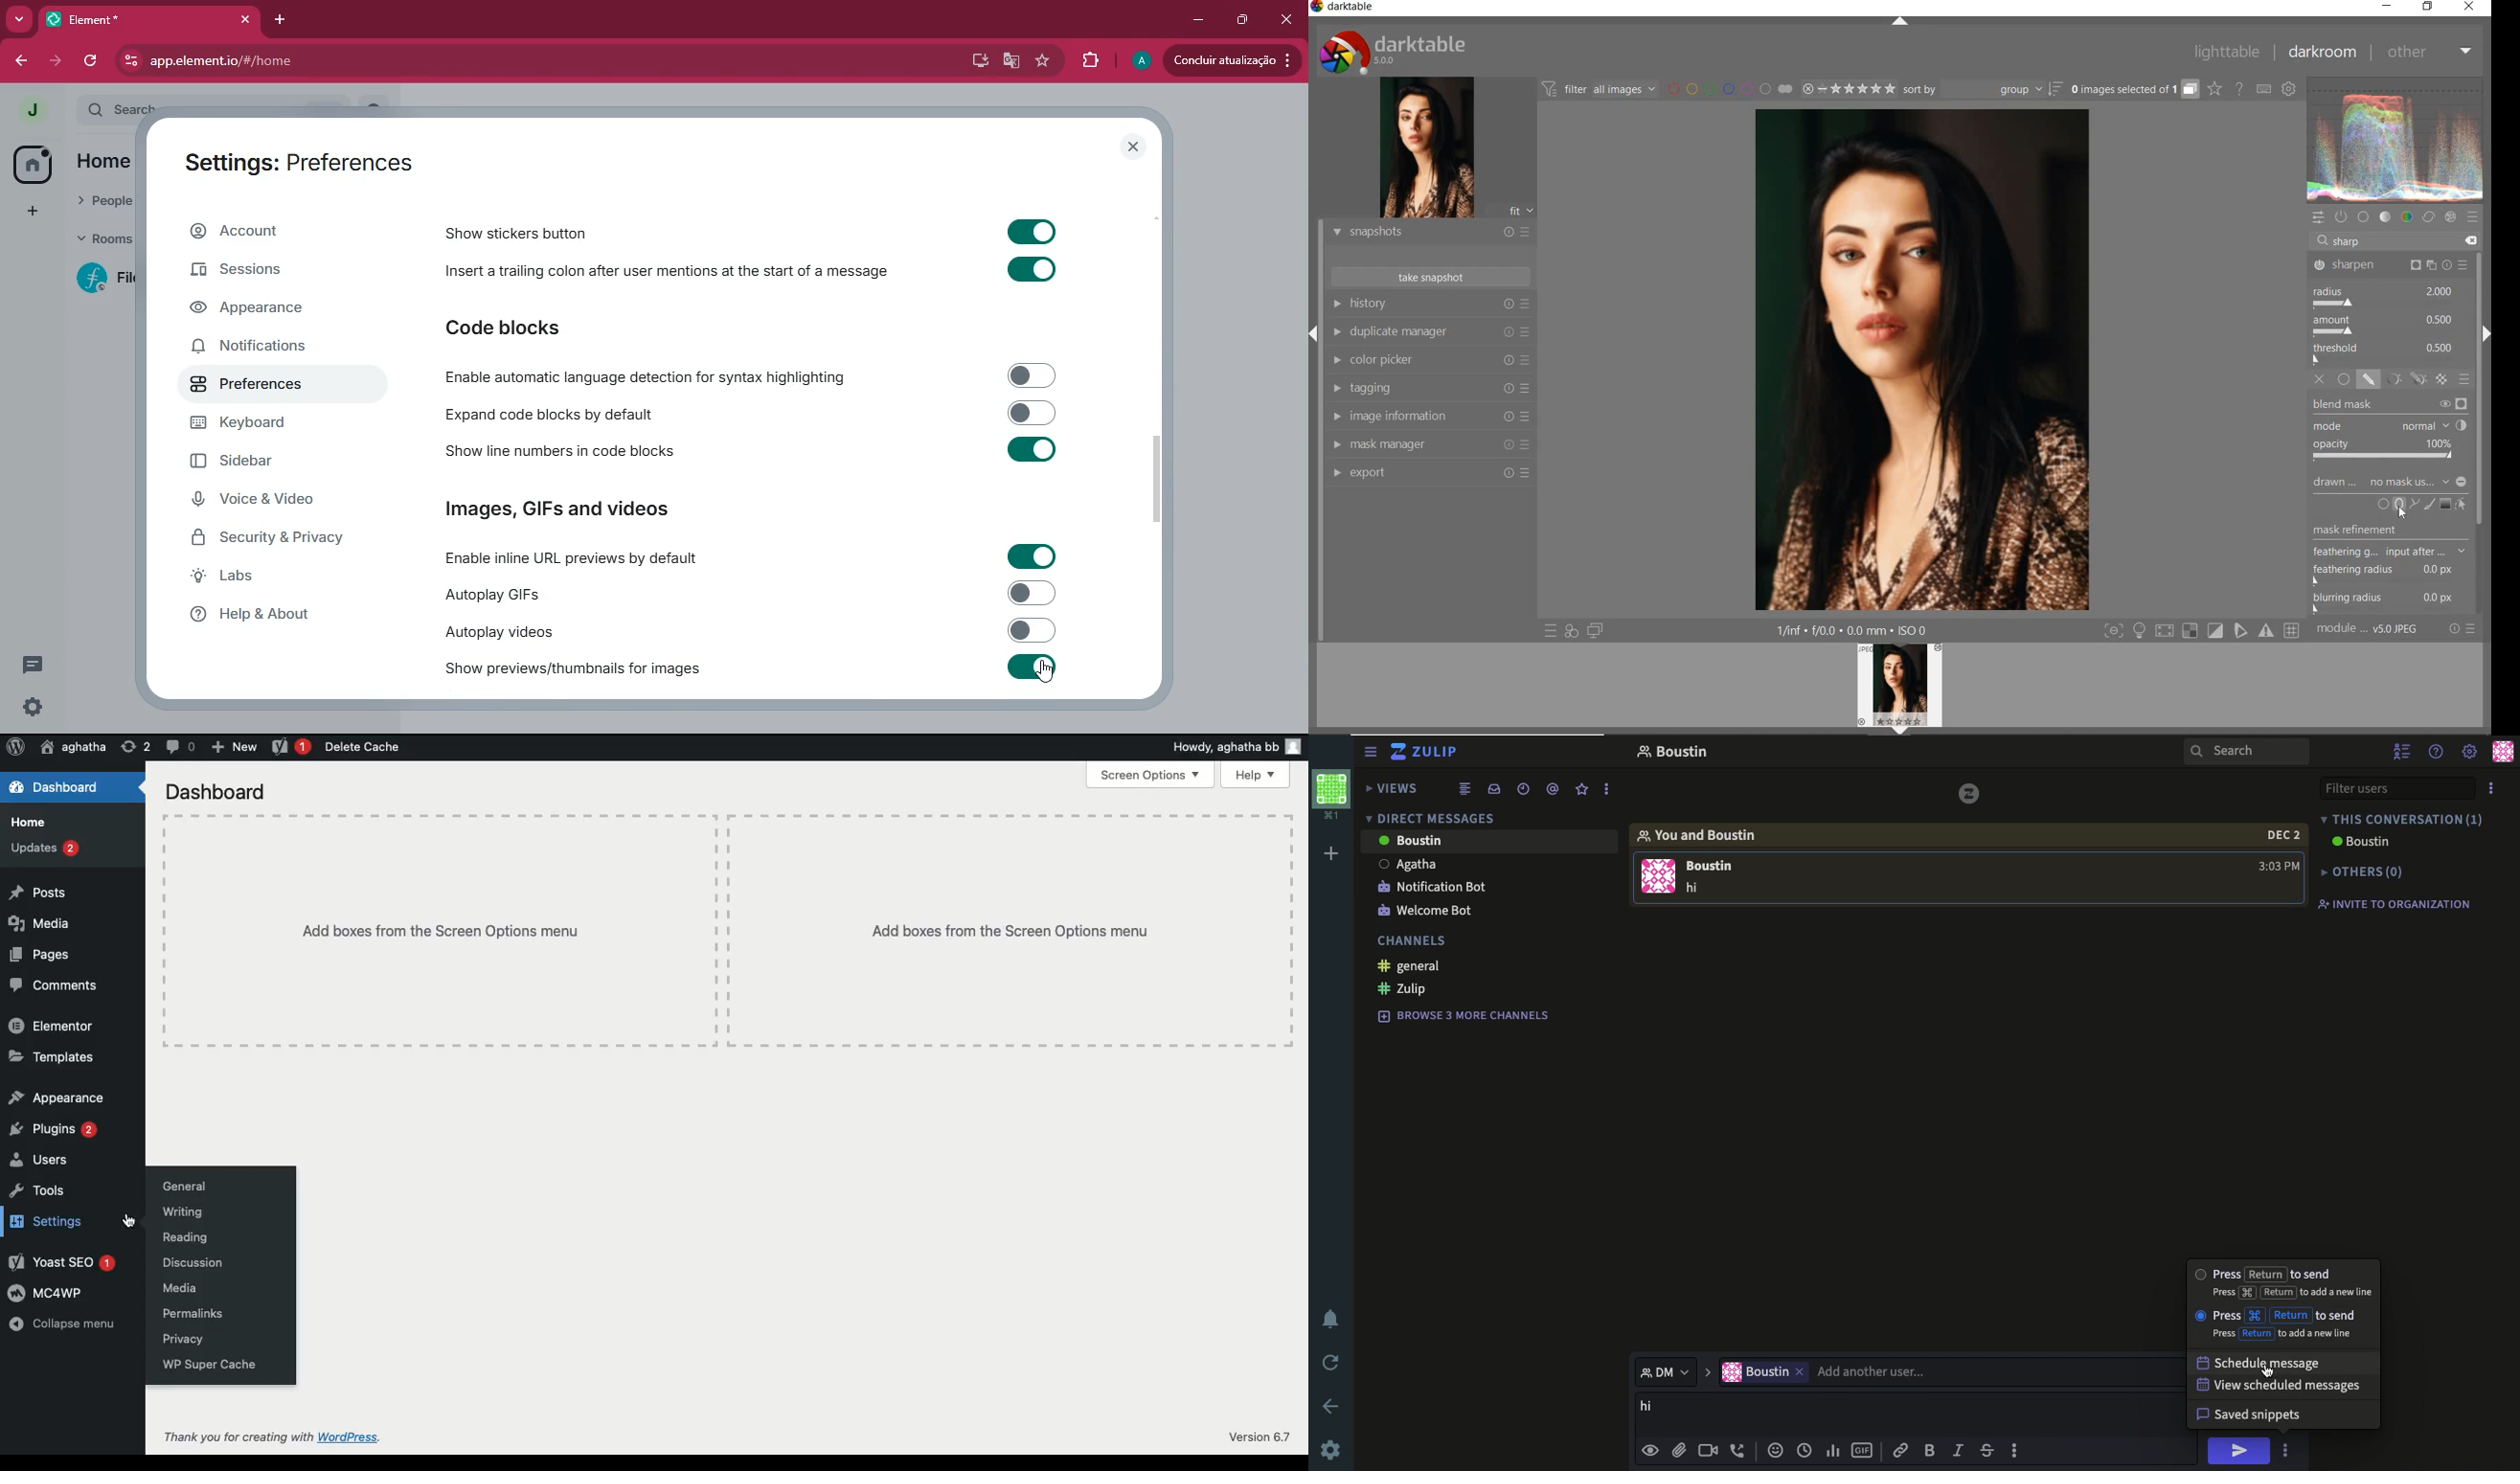 This screenshot has width=2520, height=1484. Describe the element at coordinates (2392, 240) in the screenshot. I see `search modules by name` at that location.